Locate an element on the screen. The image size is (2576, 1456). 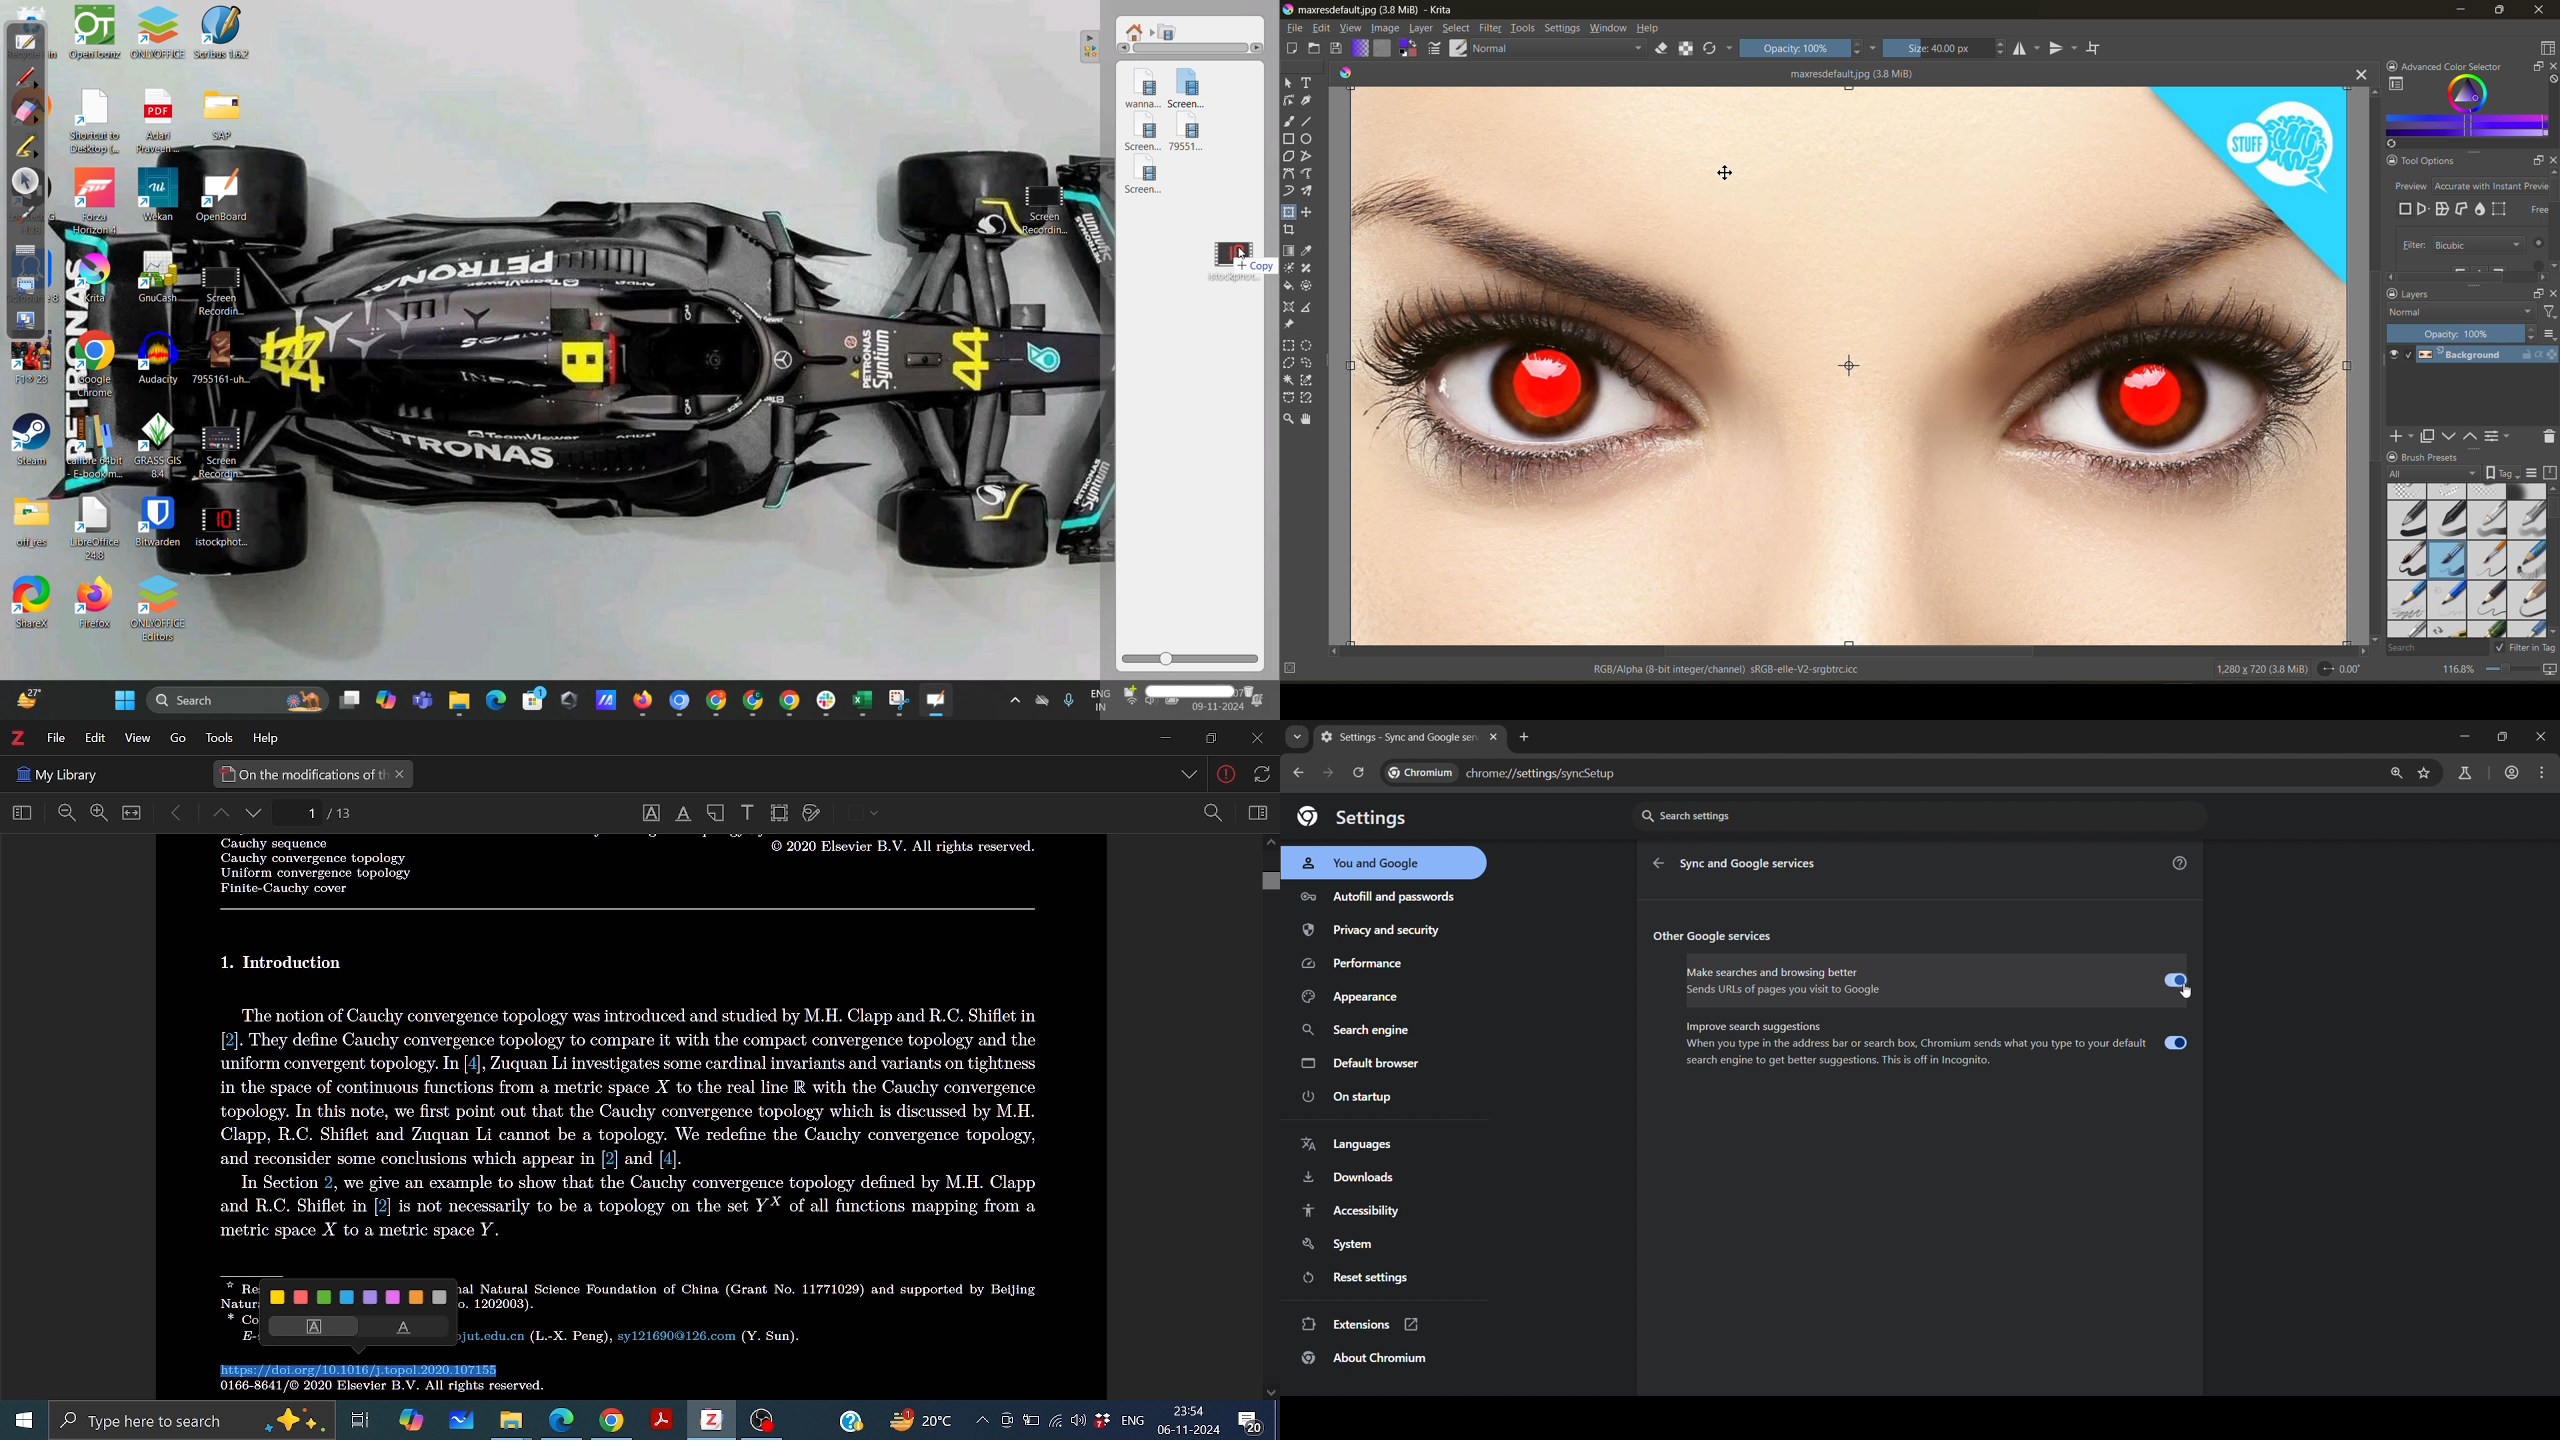
extensions is located at coordinates (1361, 1324).